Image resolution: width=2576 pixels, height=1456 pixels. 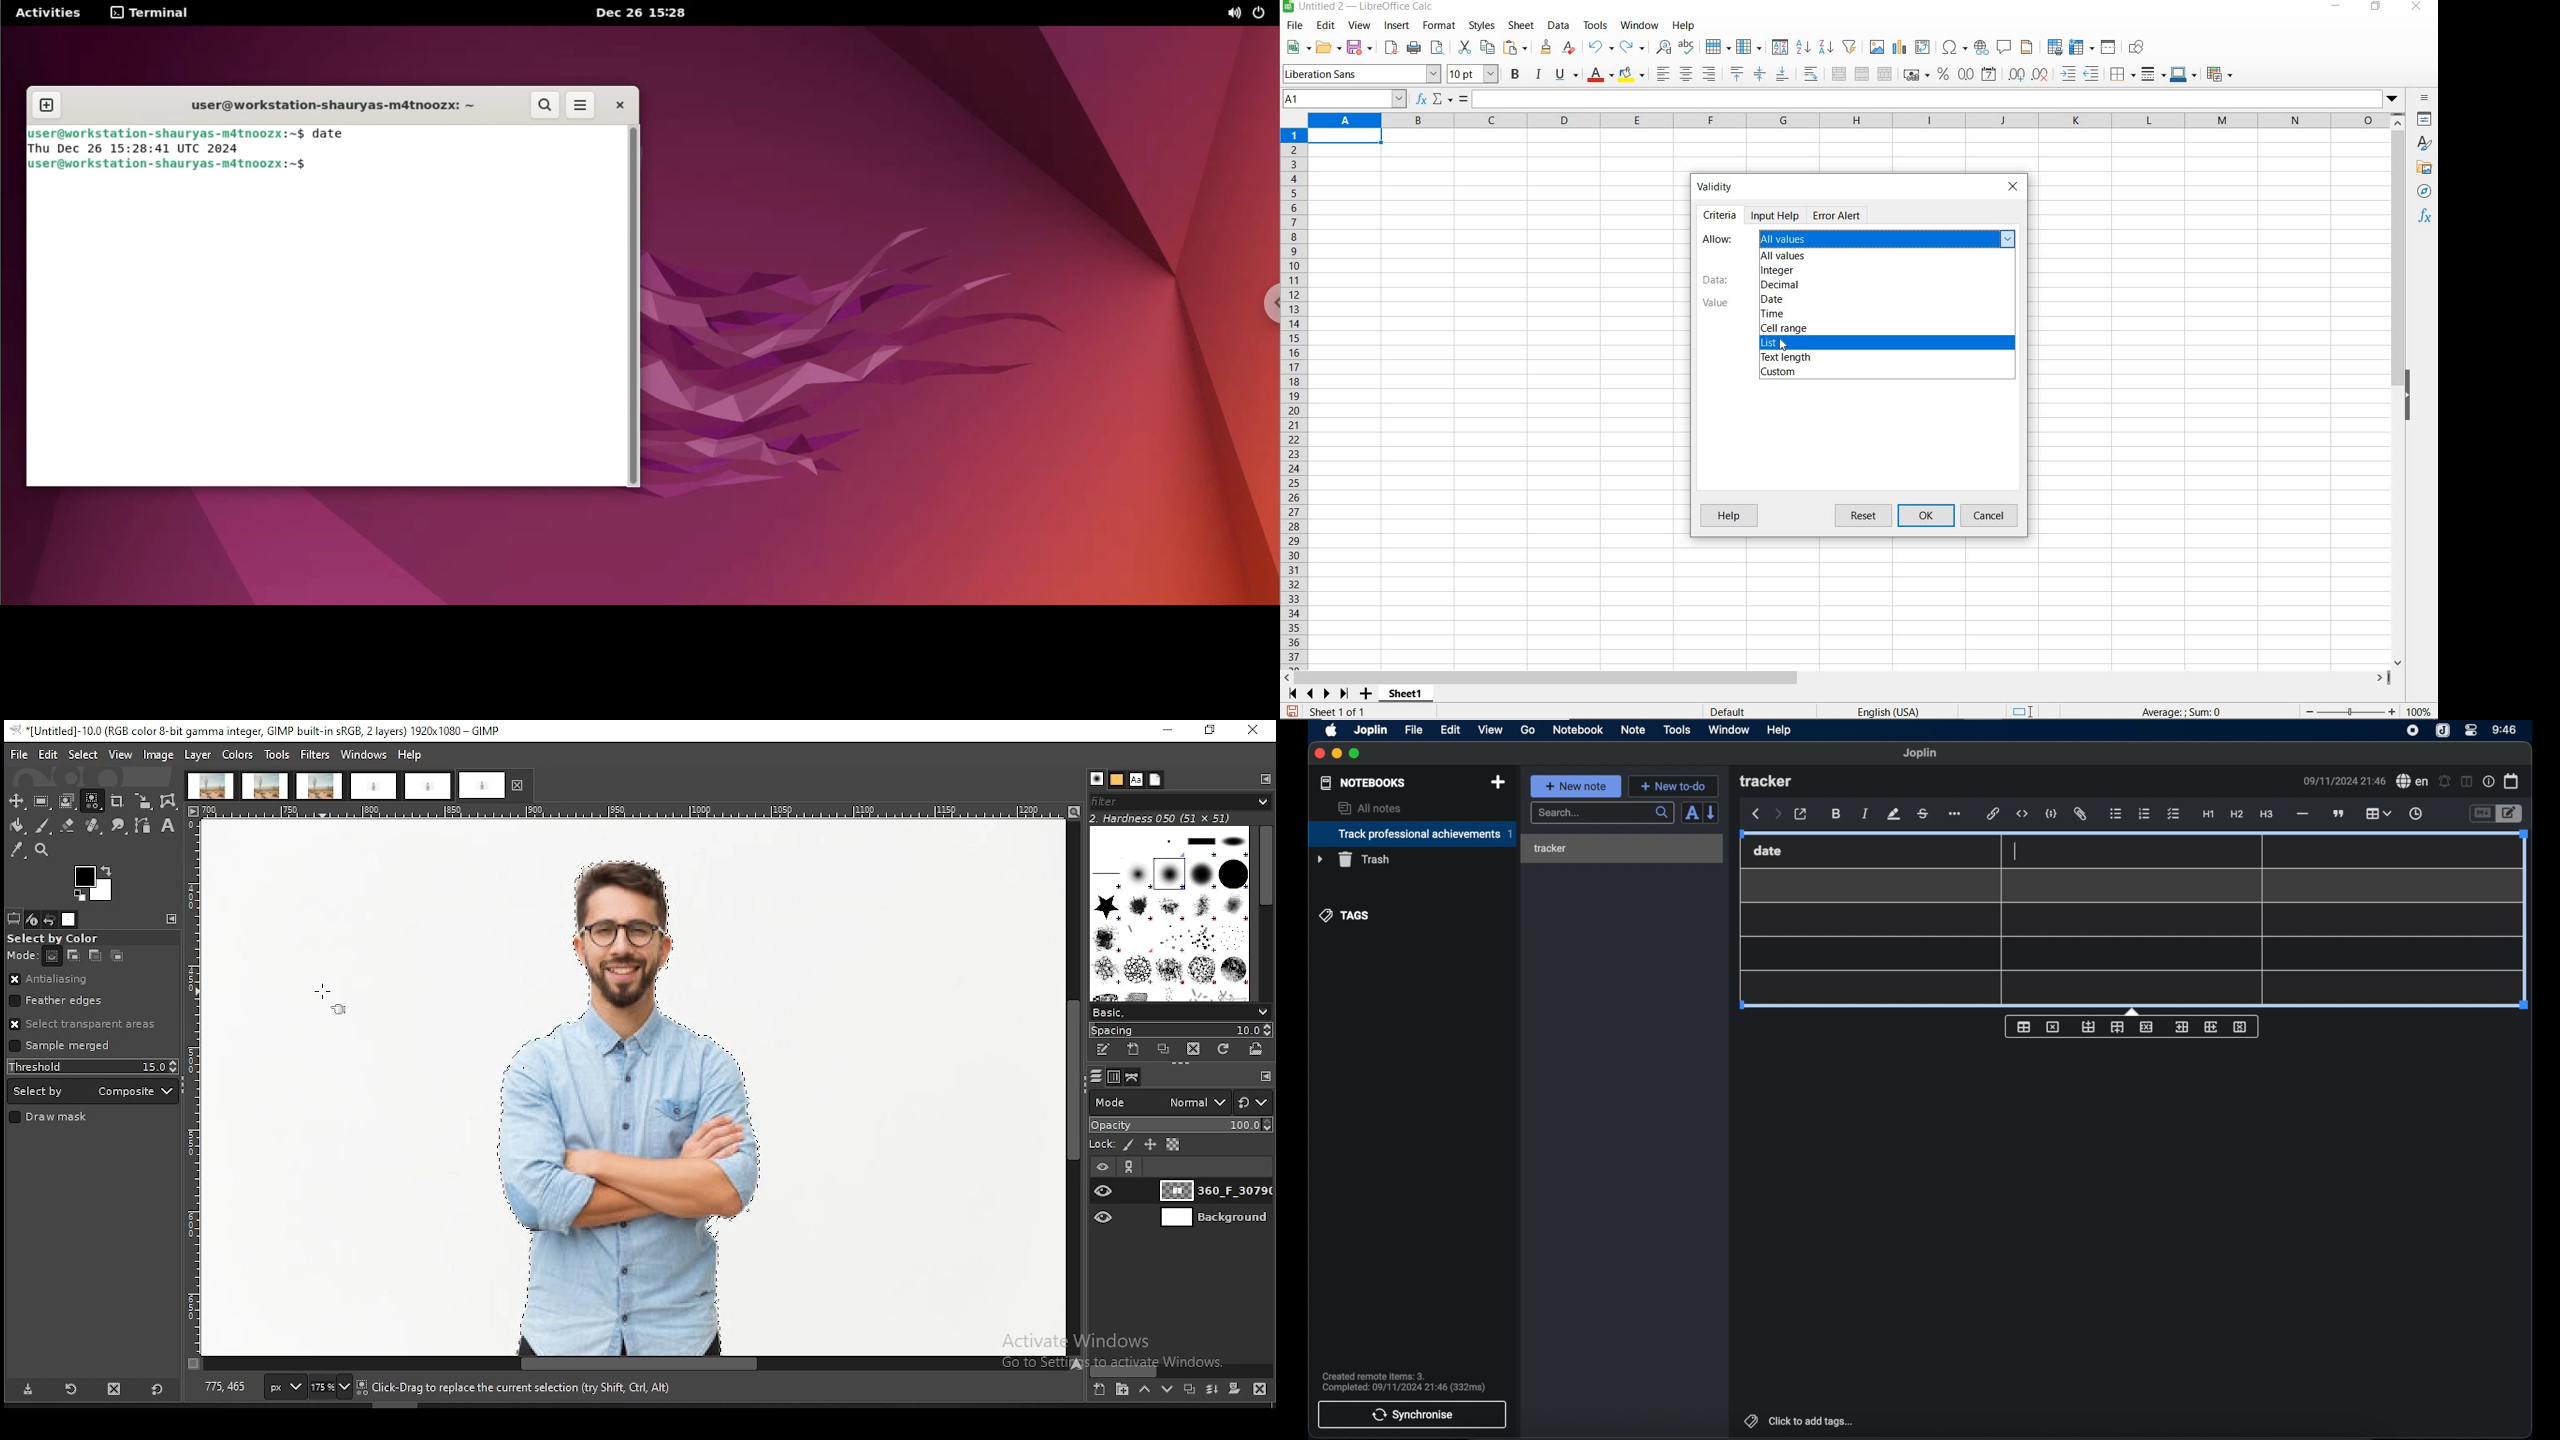 What do you see at coordinates (2116, 815) in the screenshot?
I see `bulleted list` at bounding box center [2116, 815].